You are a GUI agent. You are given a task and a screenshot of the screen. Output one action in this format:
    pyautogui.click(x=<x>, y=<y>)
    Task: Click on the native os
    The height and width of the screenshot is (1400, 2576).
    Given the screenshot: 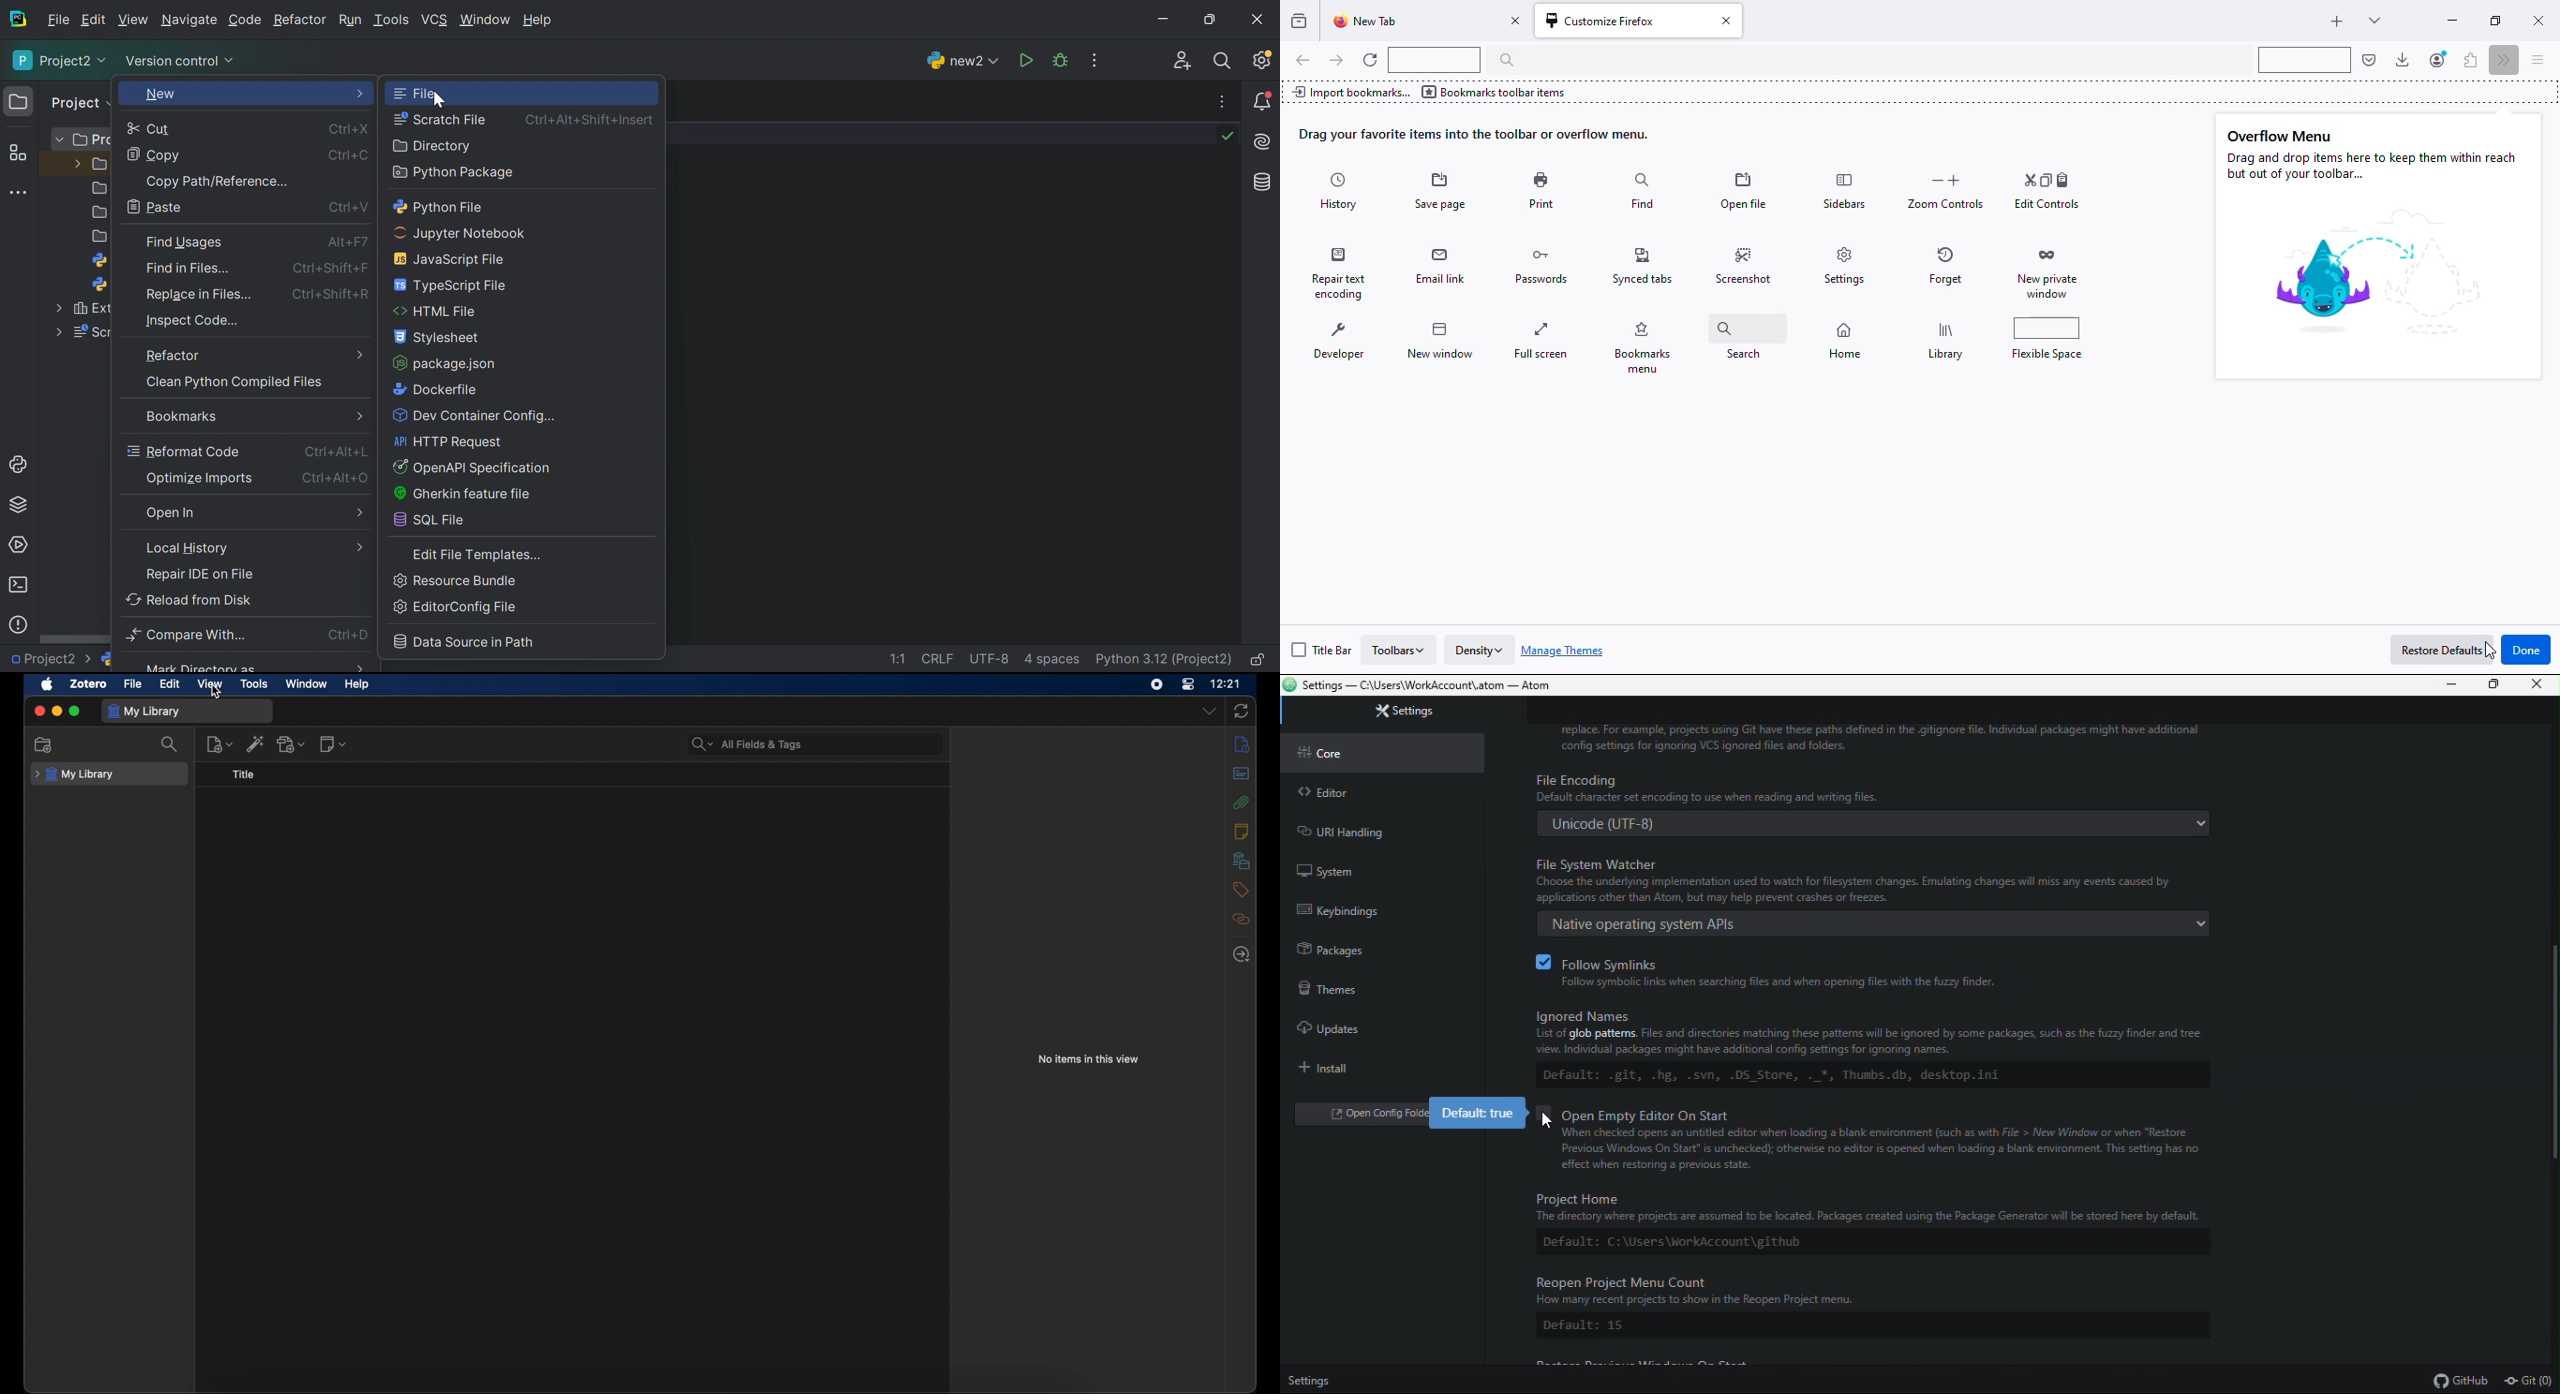 What is the action you would take?
    pyautogui.click(x=1868, y=924)
    